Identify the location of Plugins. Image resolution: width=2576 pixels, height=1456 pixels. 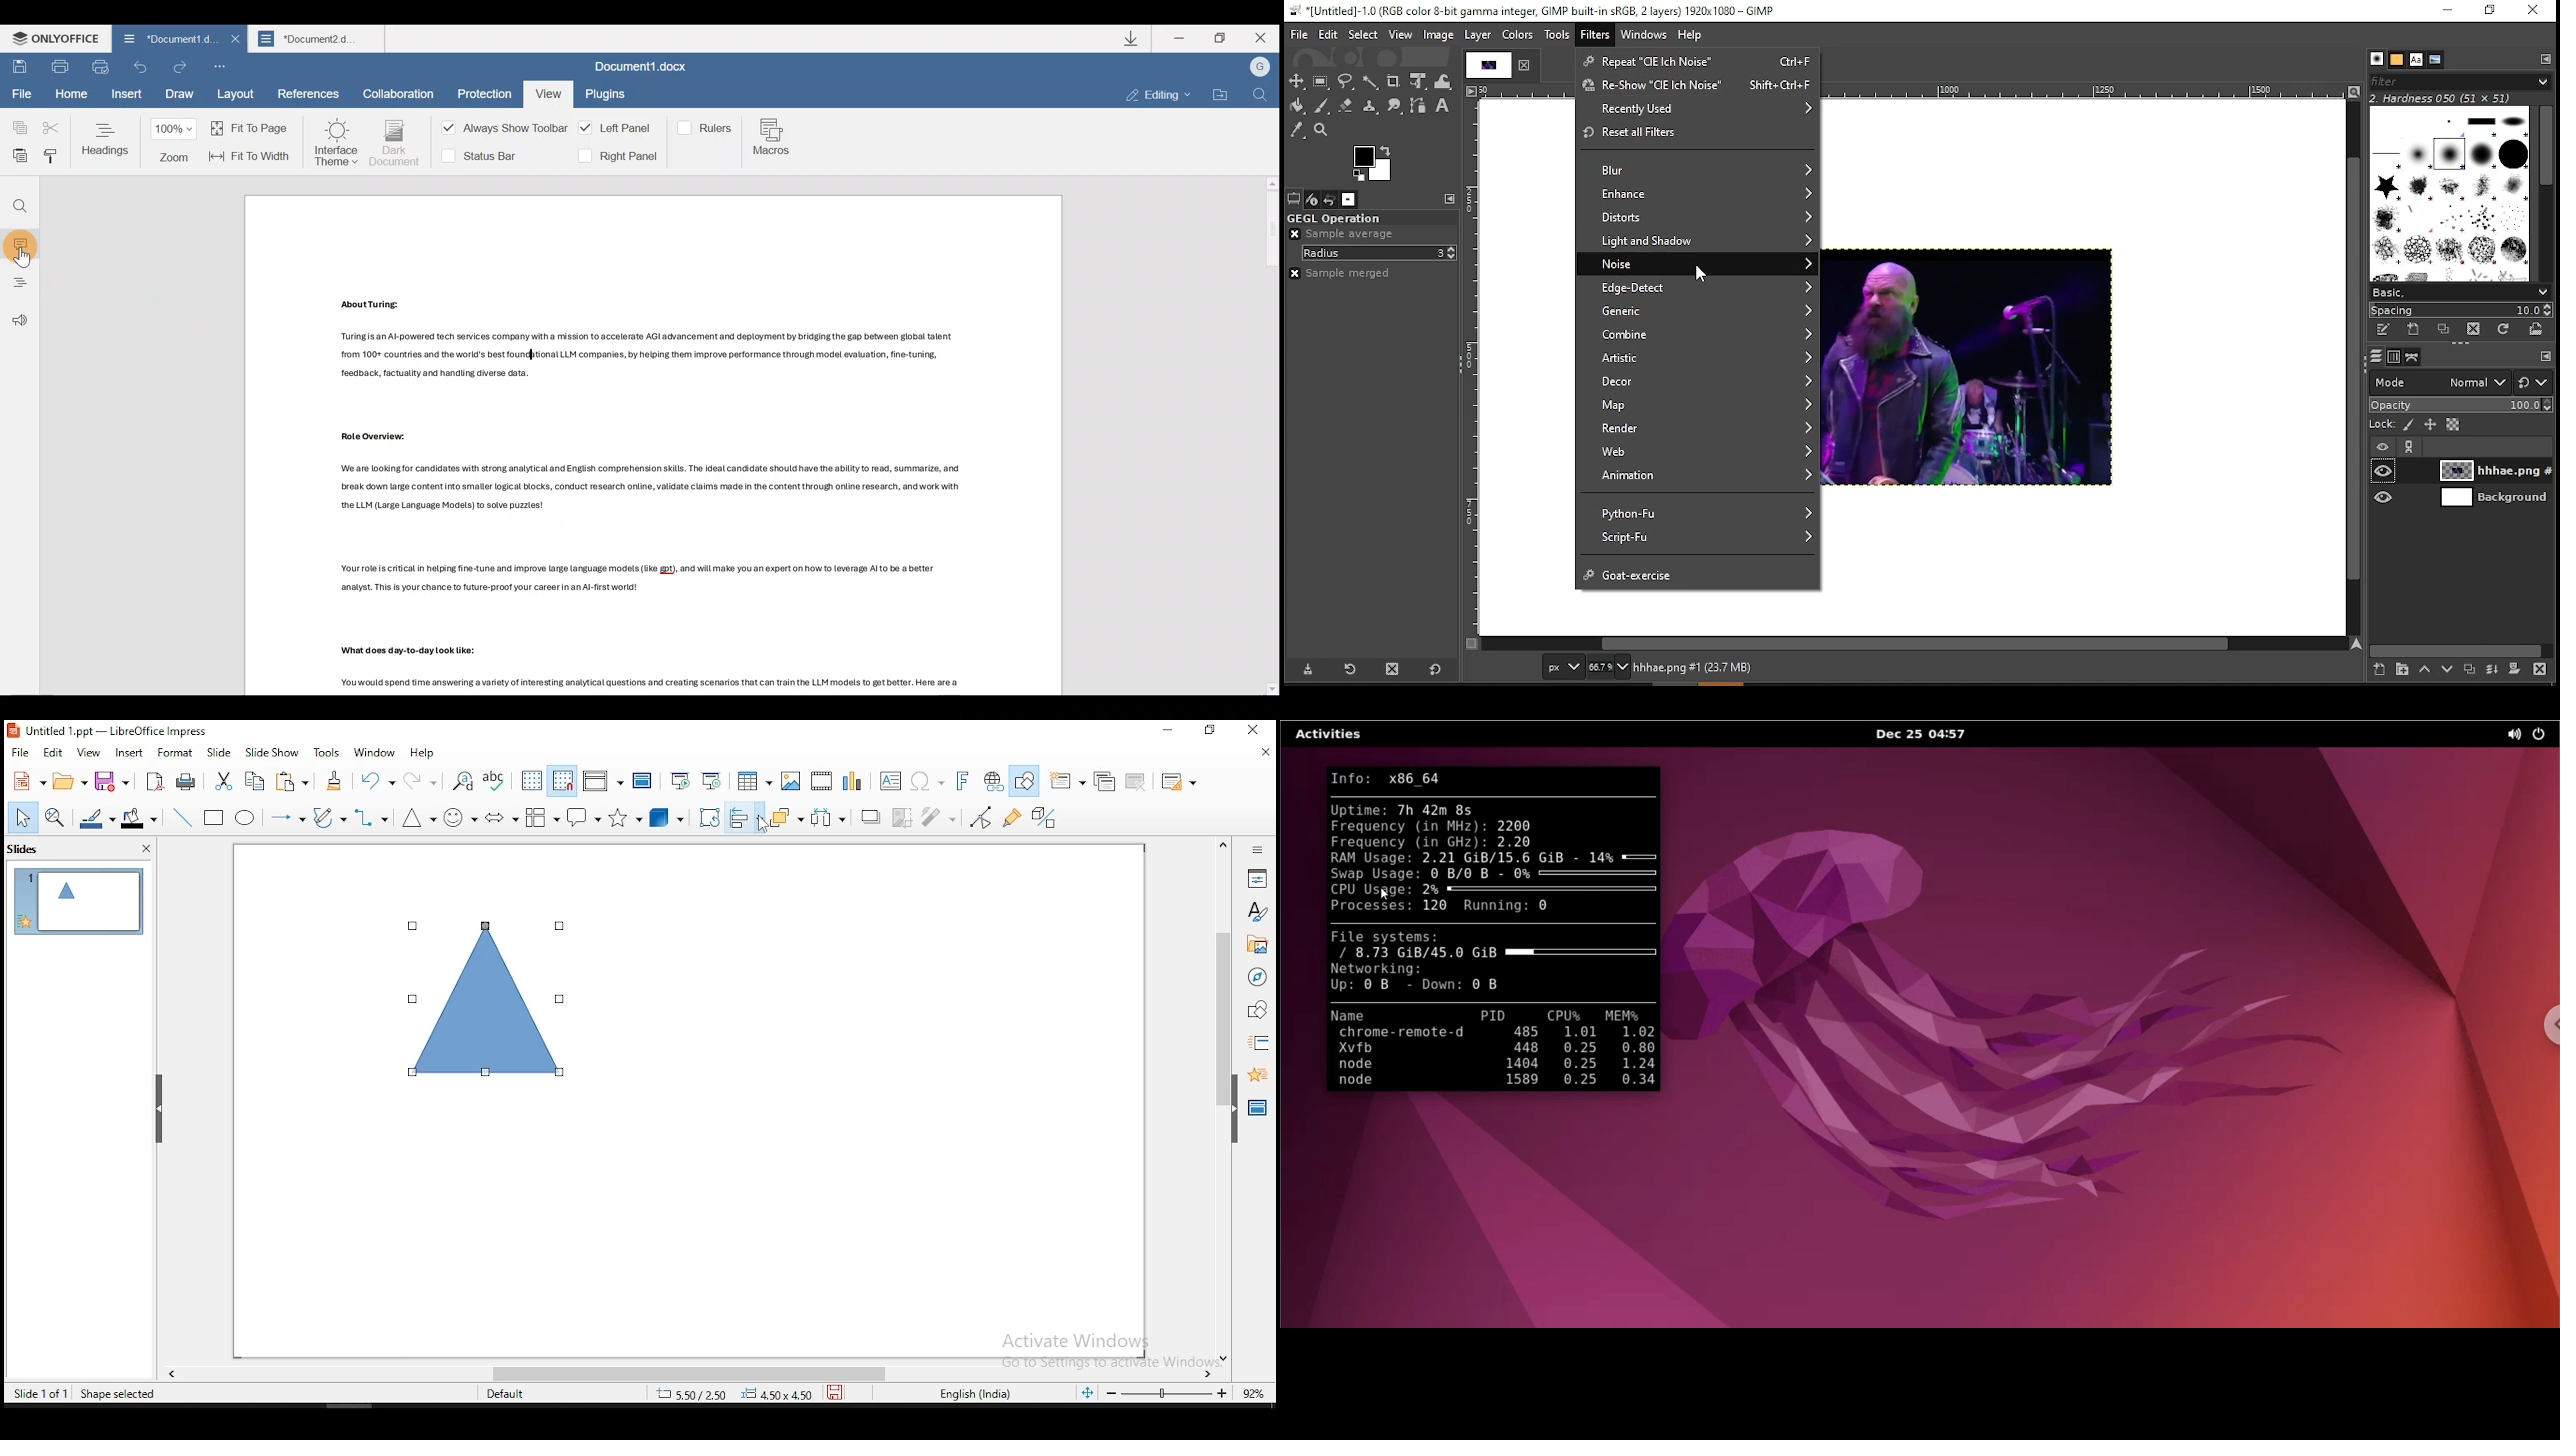
(607, 96).